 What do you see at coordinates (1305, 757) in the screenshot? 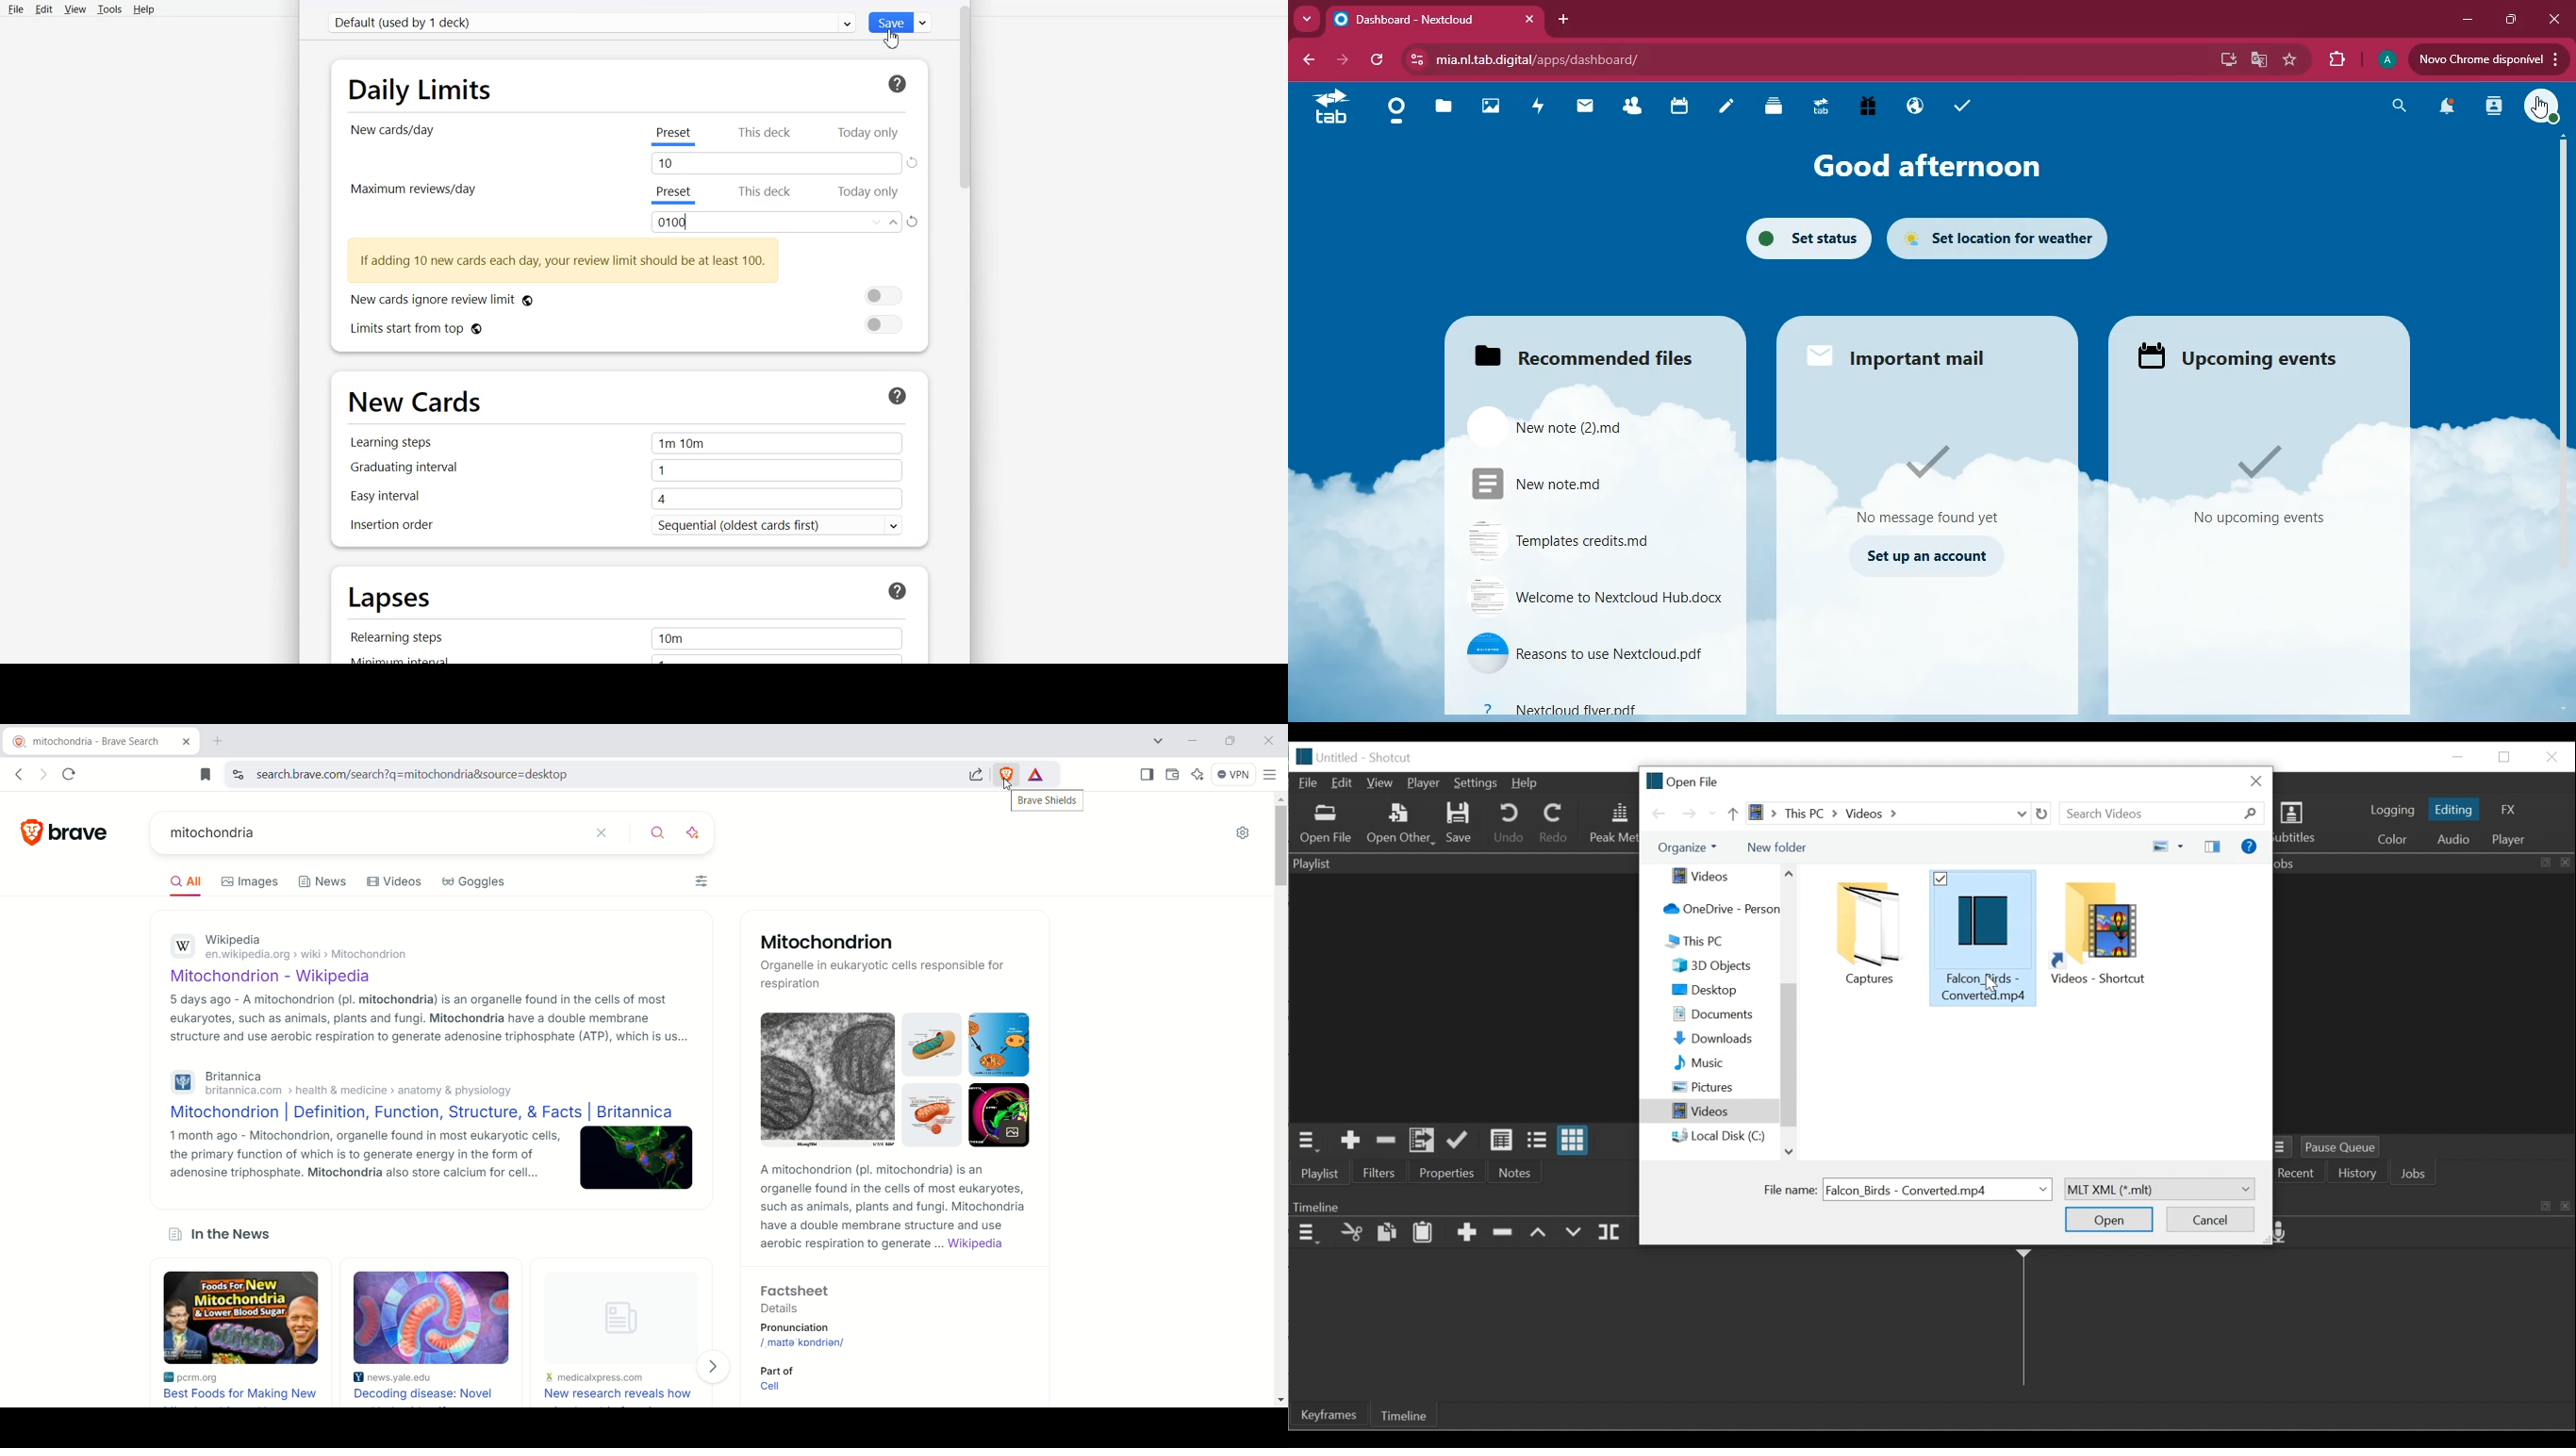
I see `logo` at bounding box center [1305, 757].